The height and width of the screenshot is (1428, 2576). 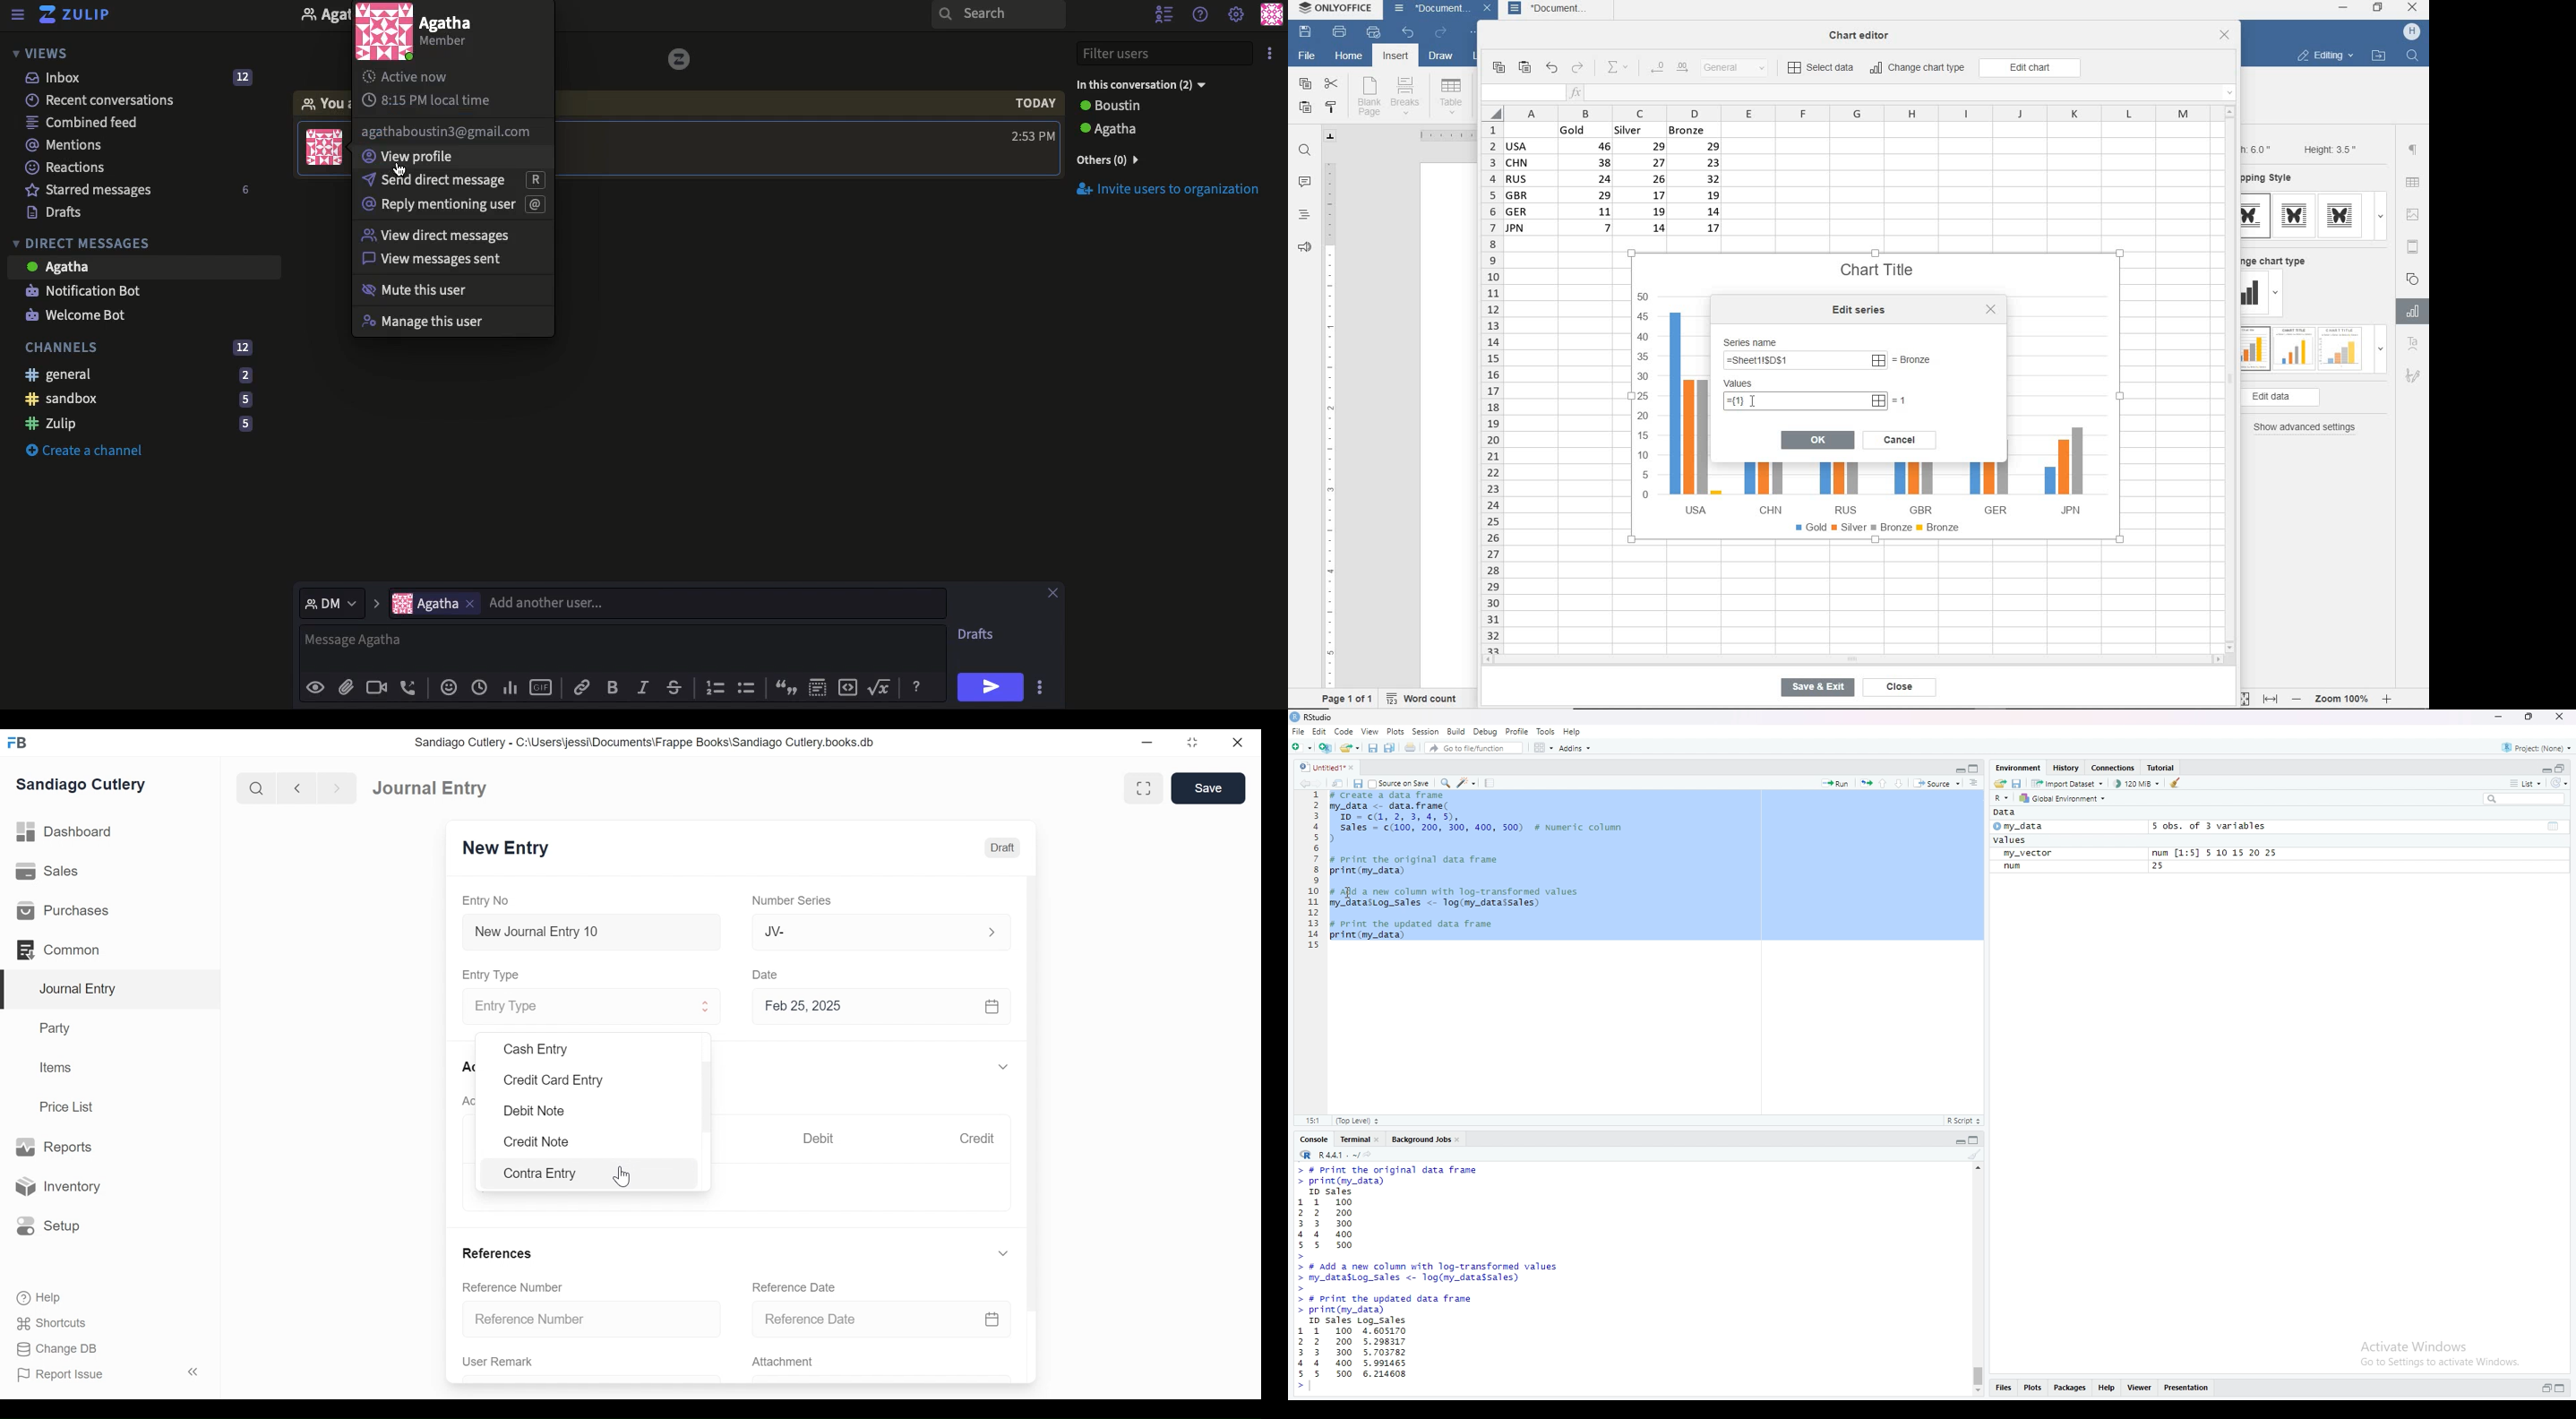 I want to click on Feb 25, 2025, so click(x=883, y=1009).